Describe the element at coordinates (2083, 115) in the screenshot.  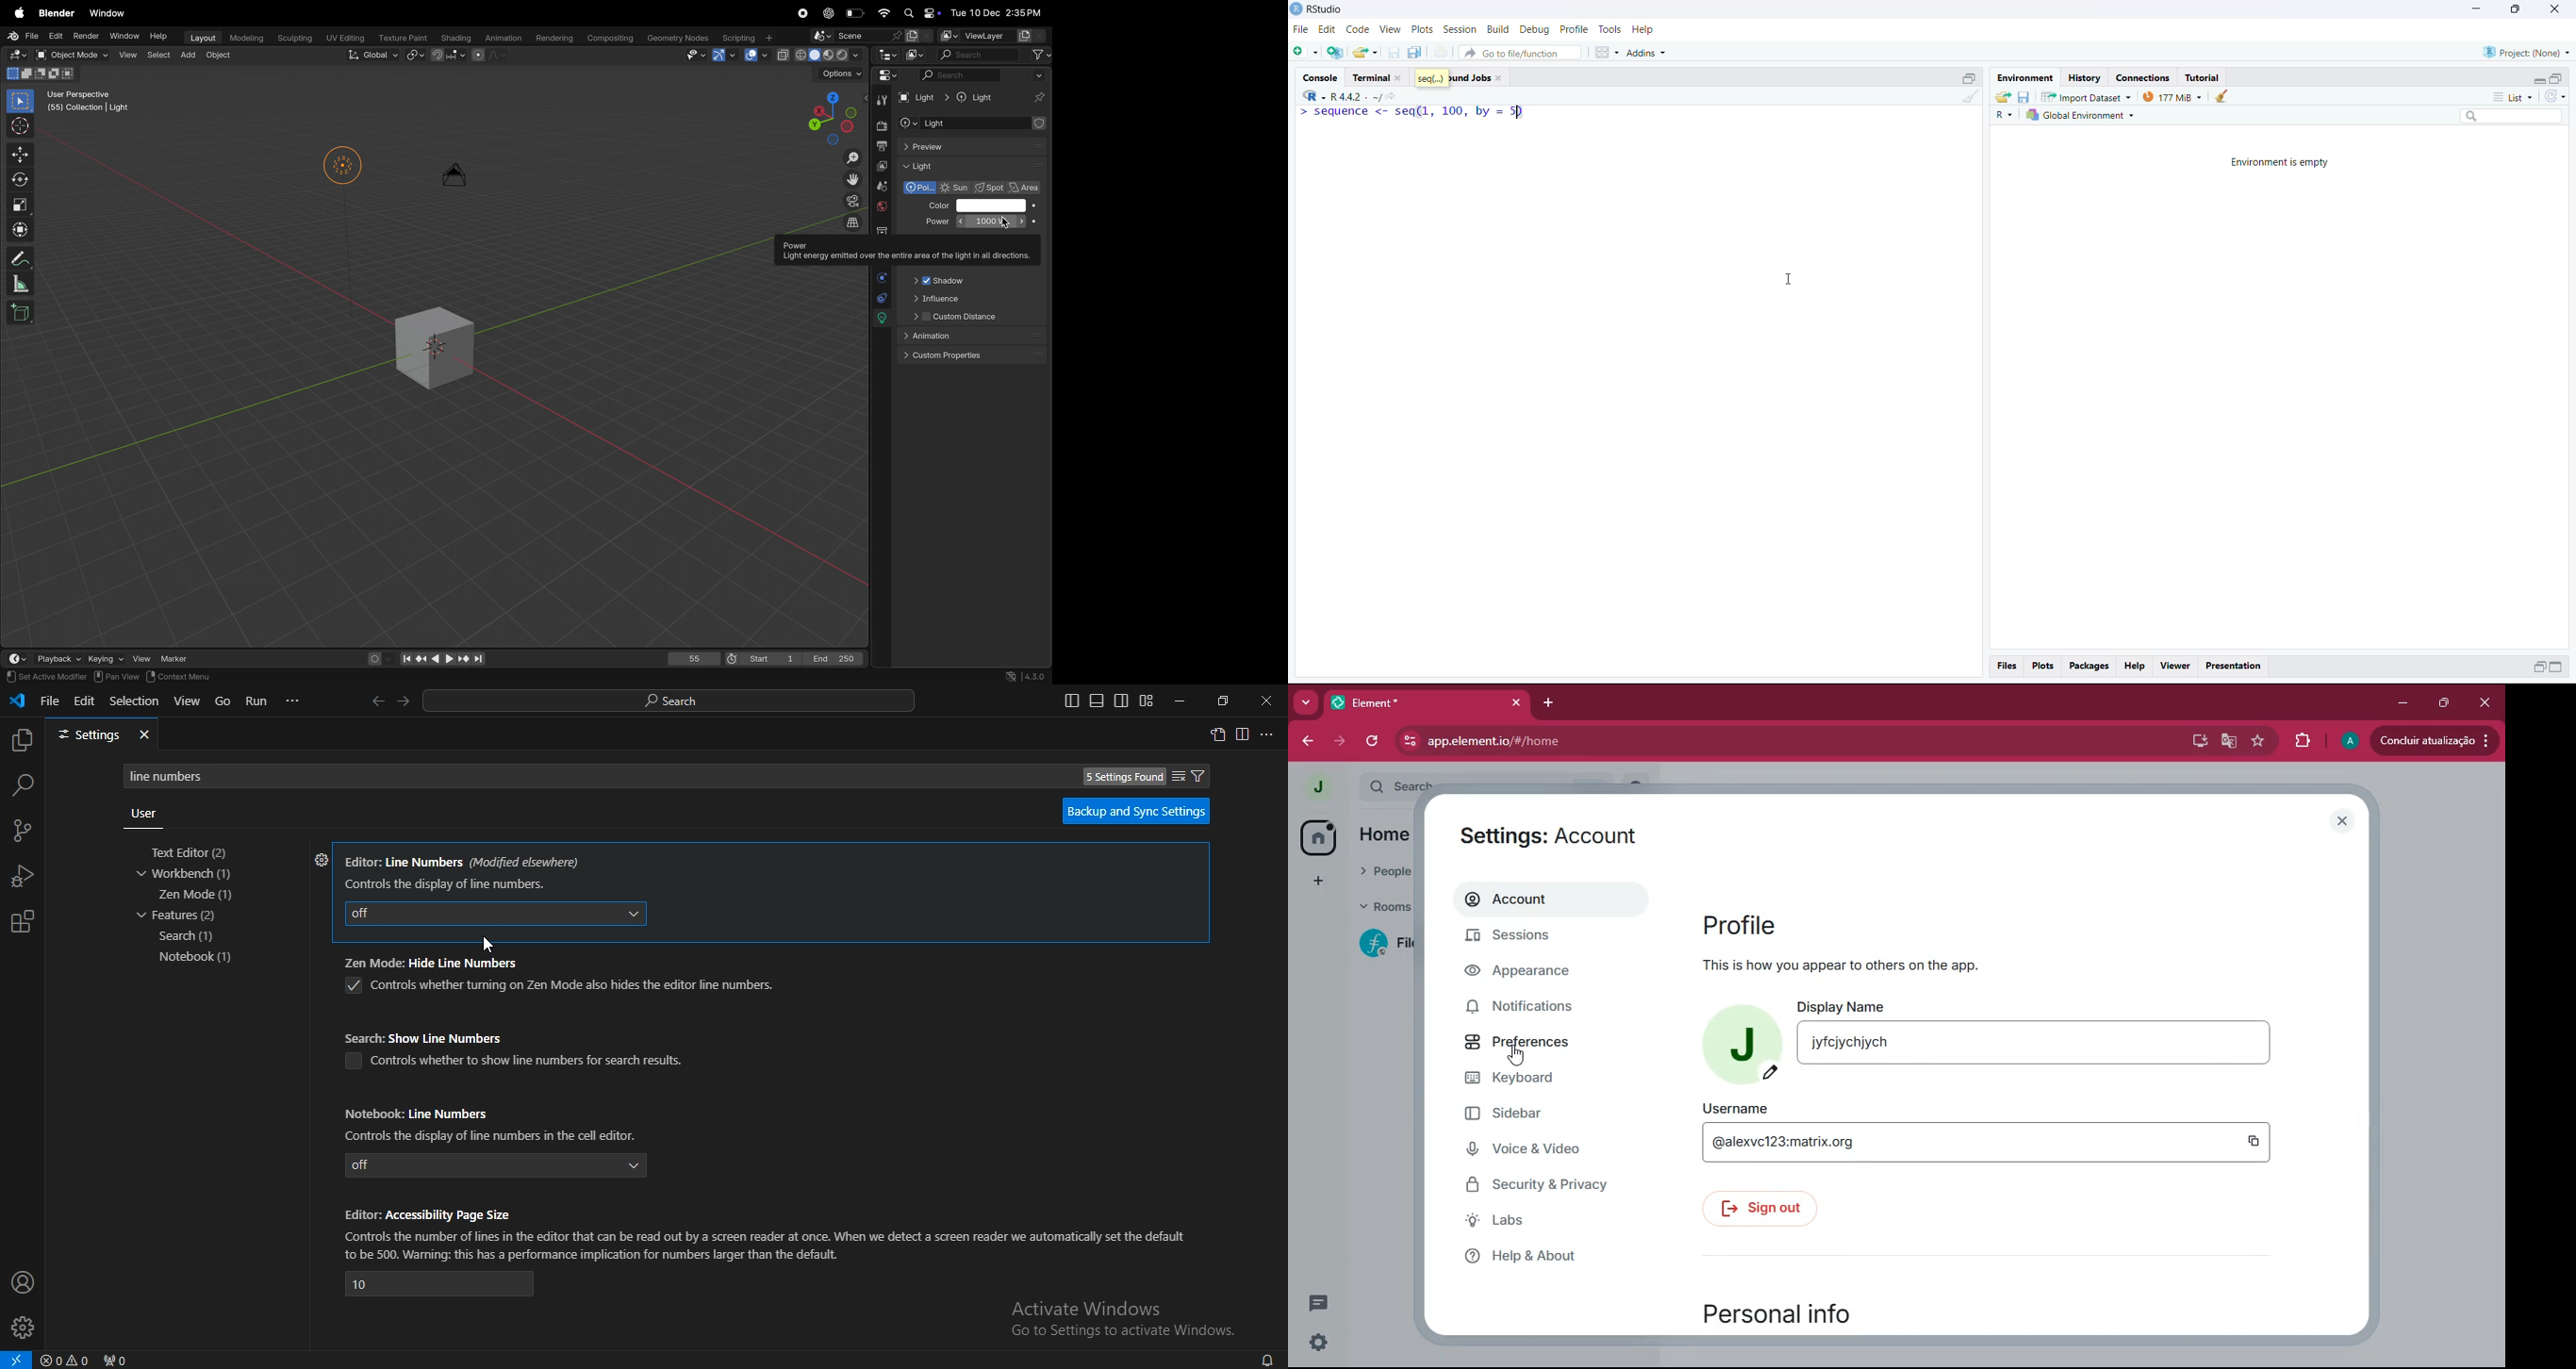
I see `global enviornment` at that location.